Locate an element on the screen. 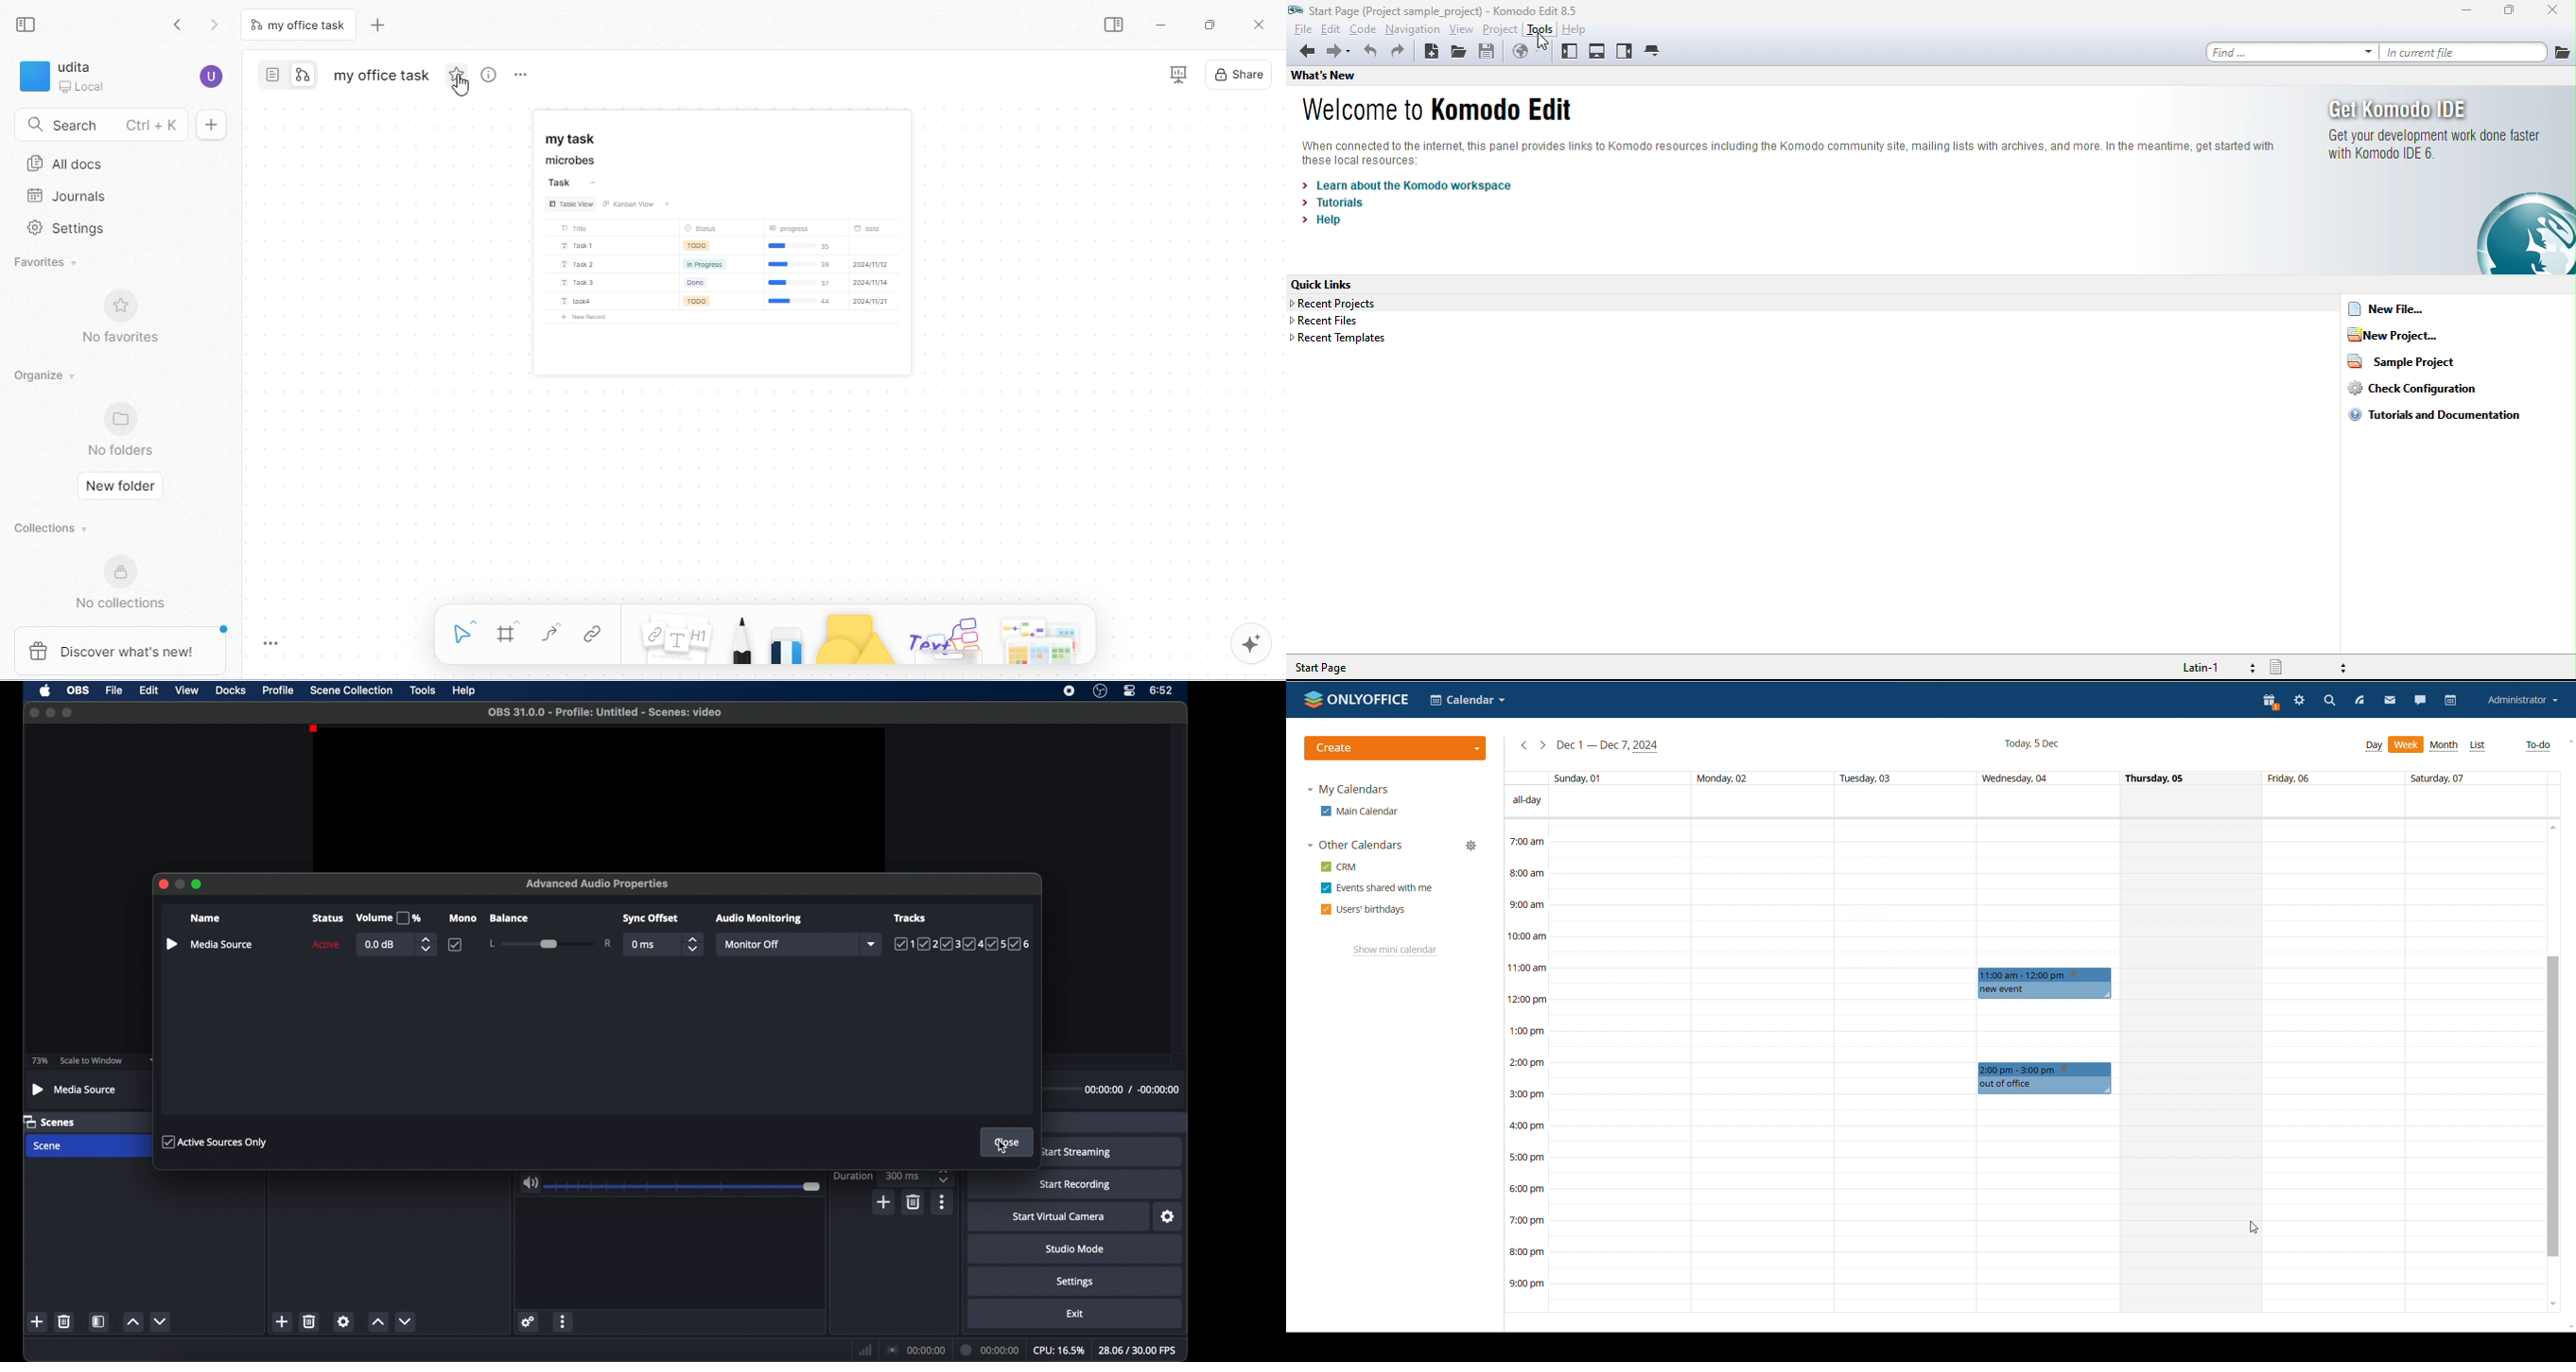 This screenshot has height=1372, width=2576. volume % is located at coordinates (388, 918).